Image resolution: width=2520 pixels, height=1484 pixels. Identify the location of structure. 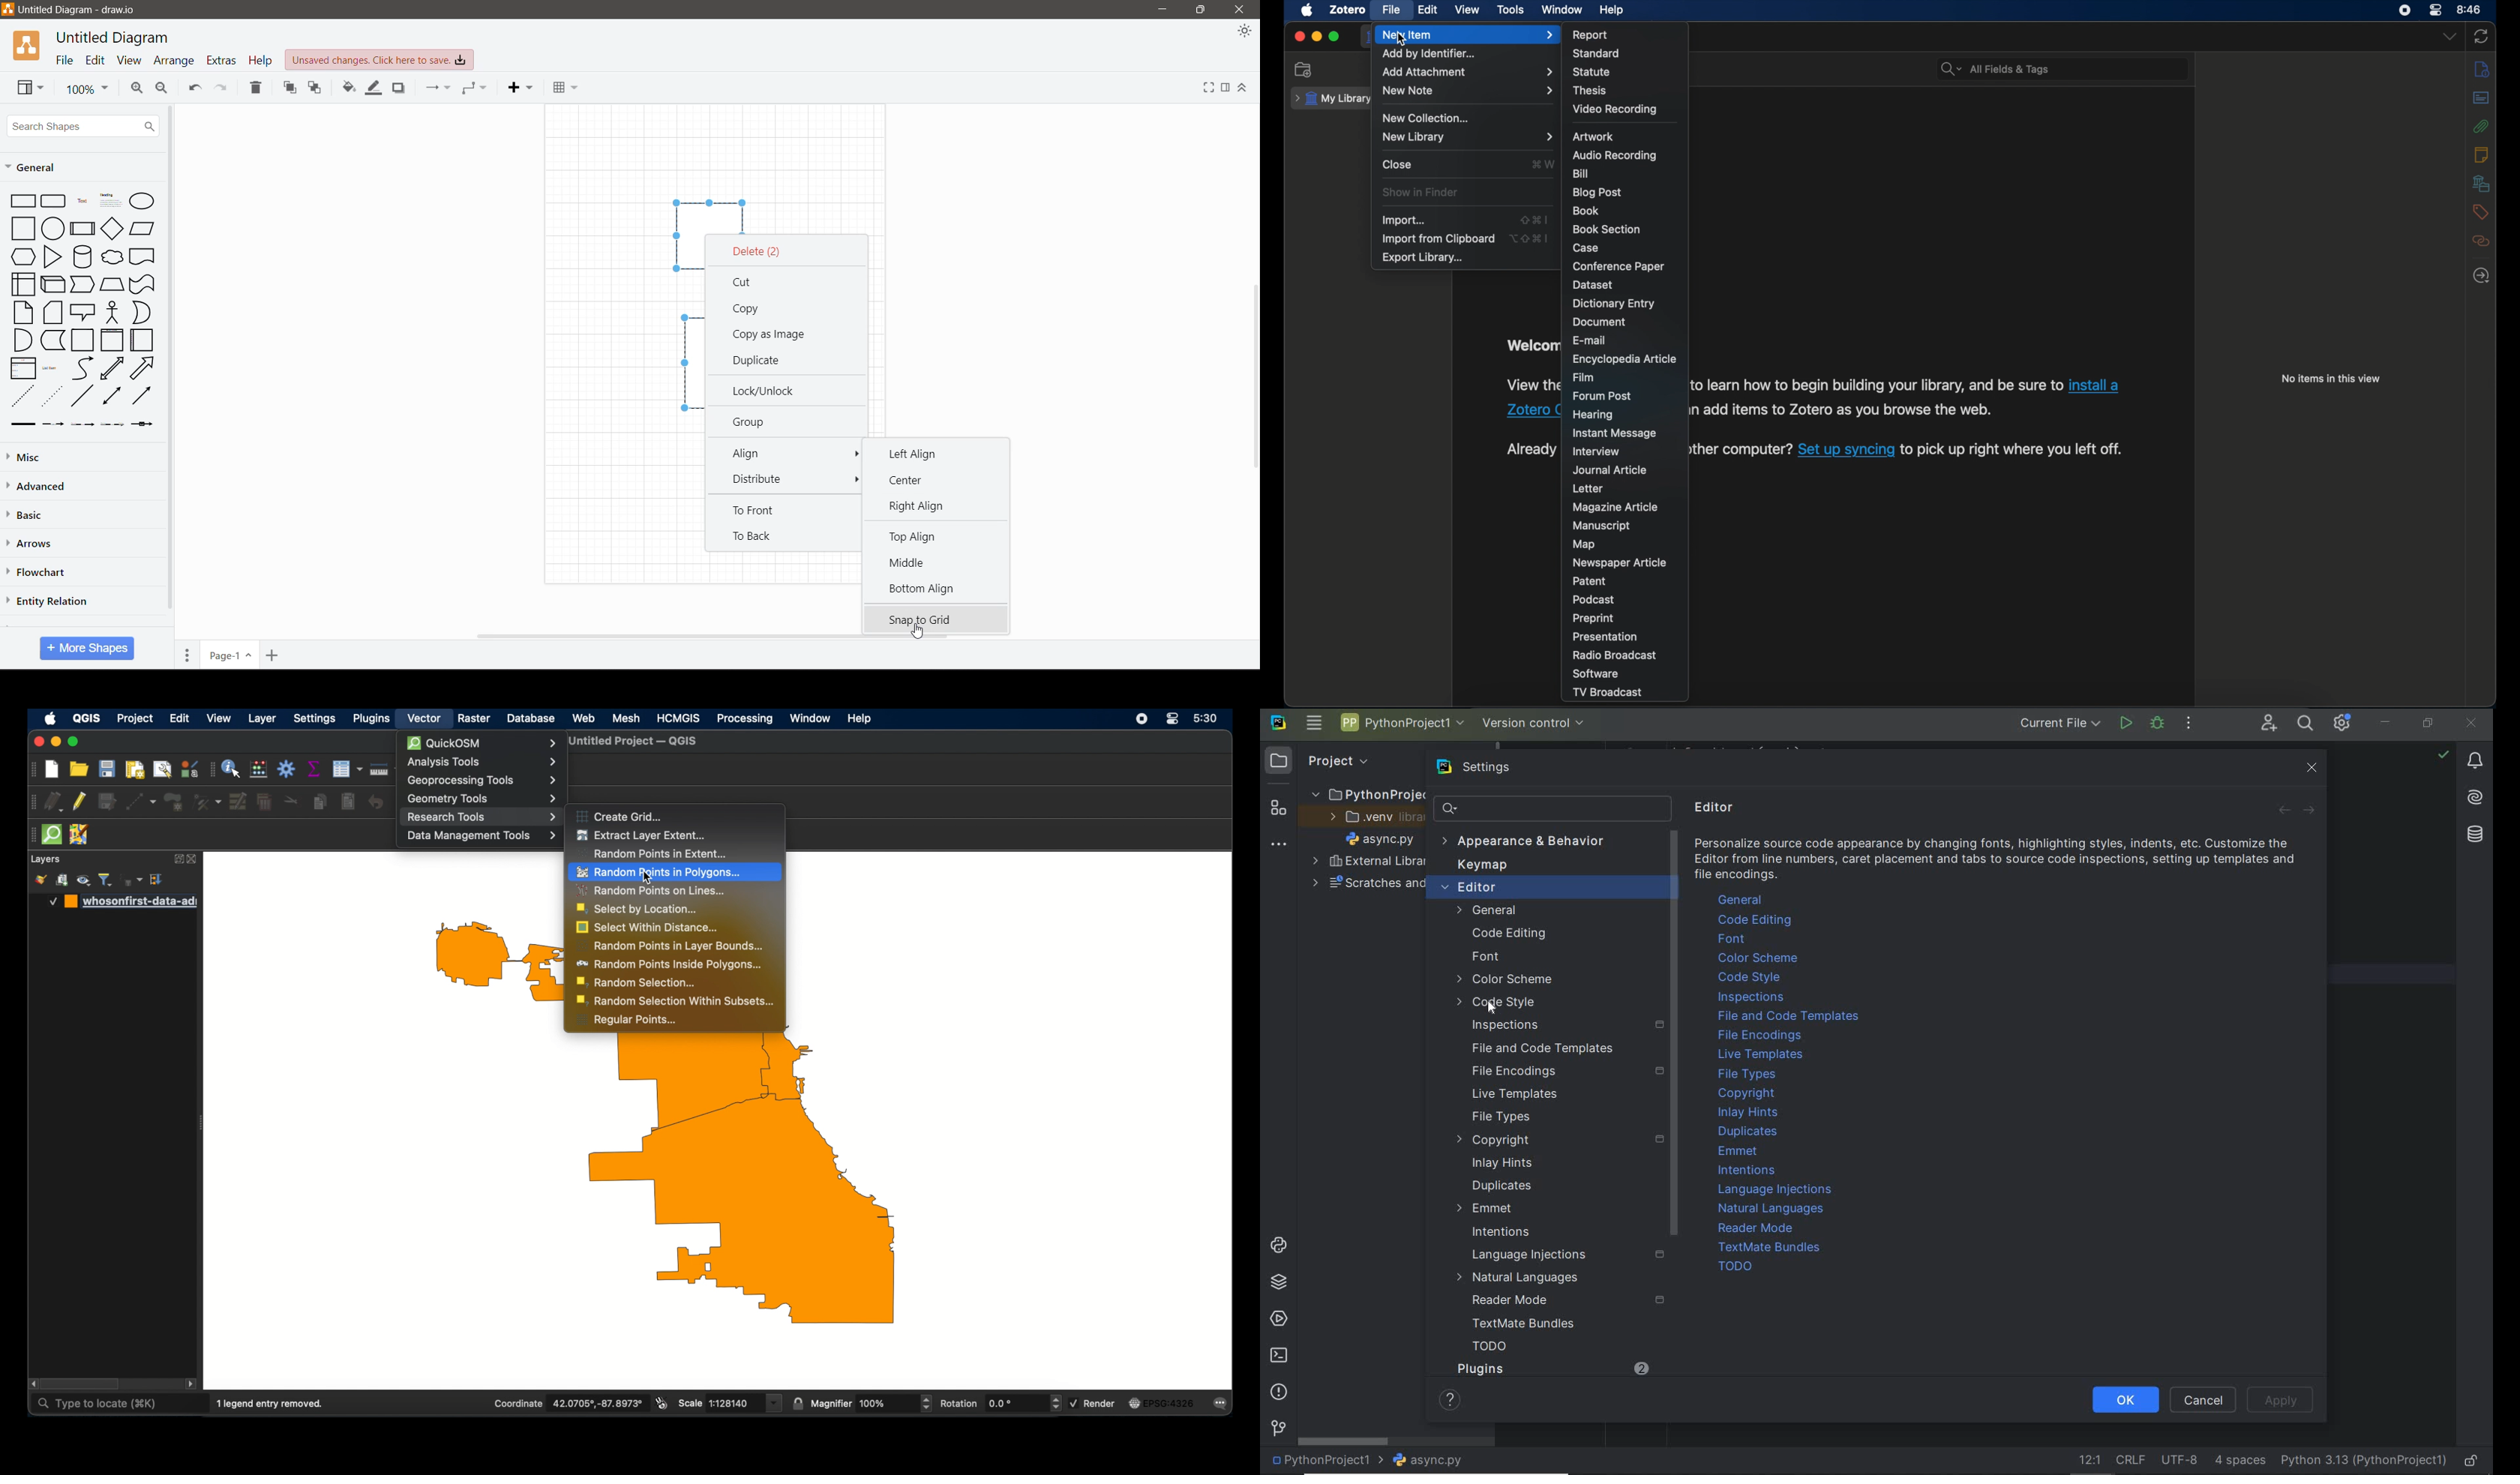
(1278, 811).